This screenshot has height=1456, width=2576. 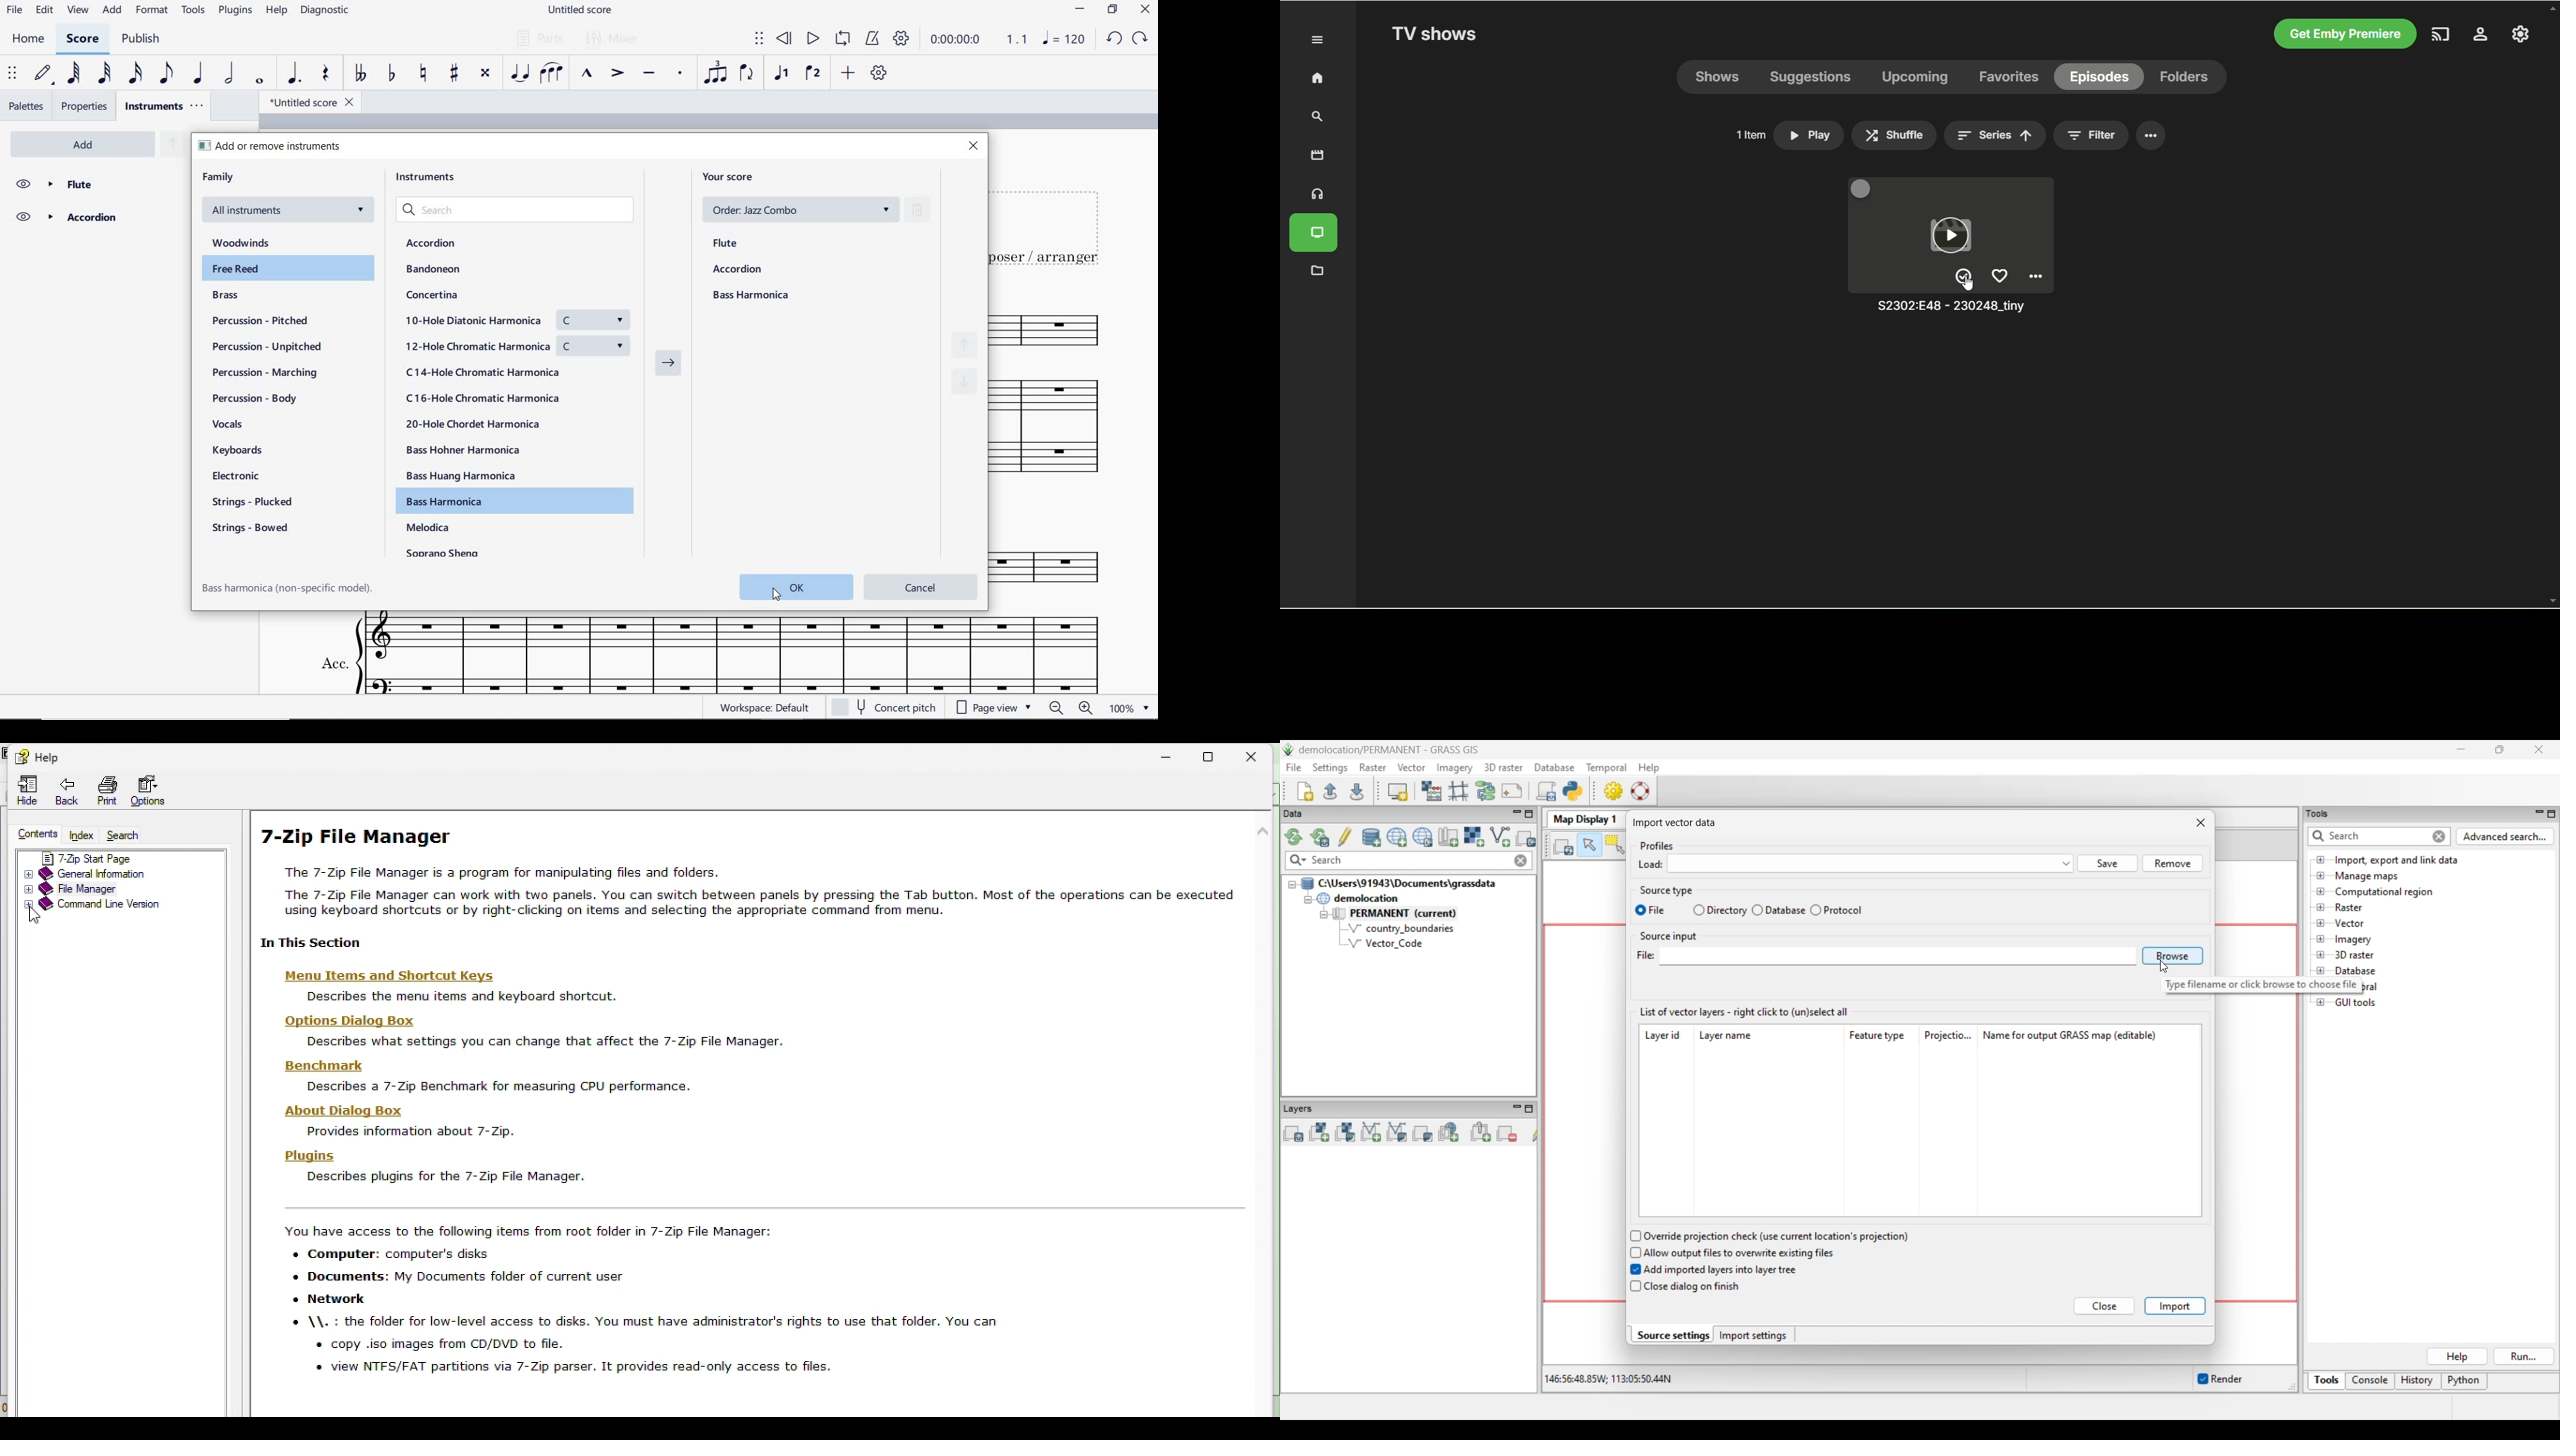 What do you see at coordinates (1320, 837) in the screenshot?
I see `Reload current GRASS mapset only` at bounding box center [1320, 837].